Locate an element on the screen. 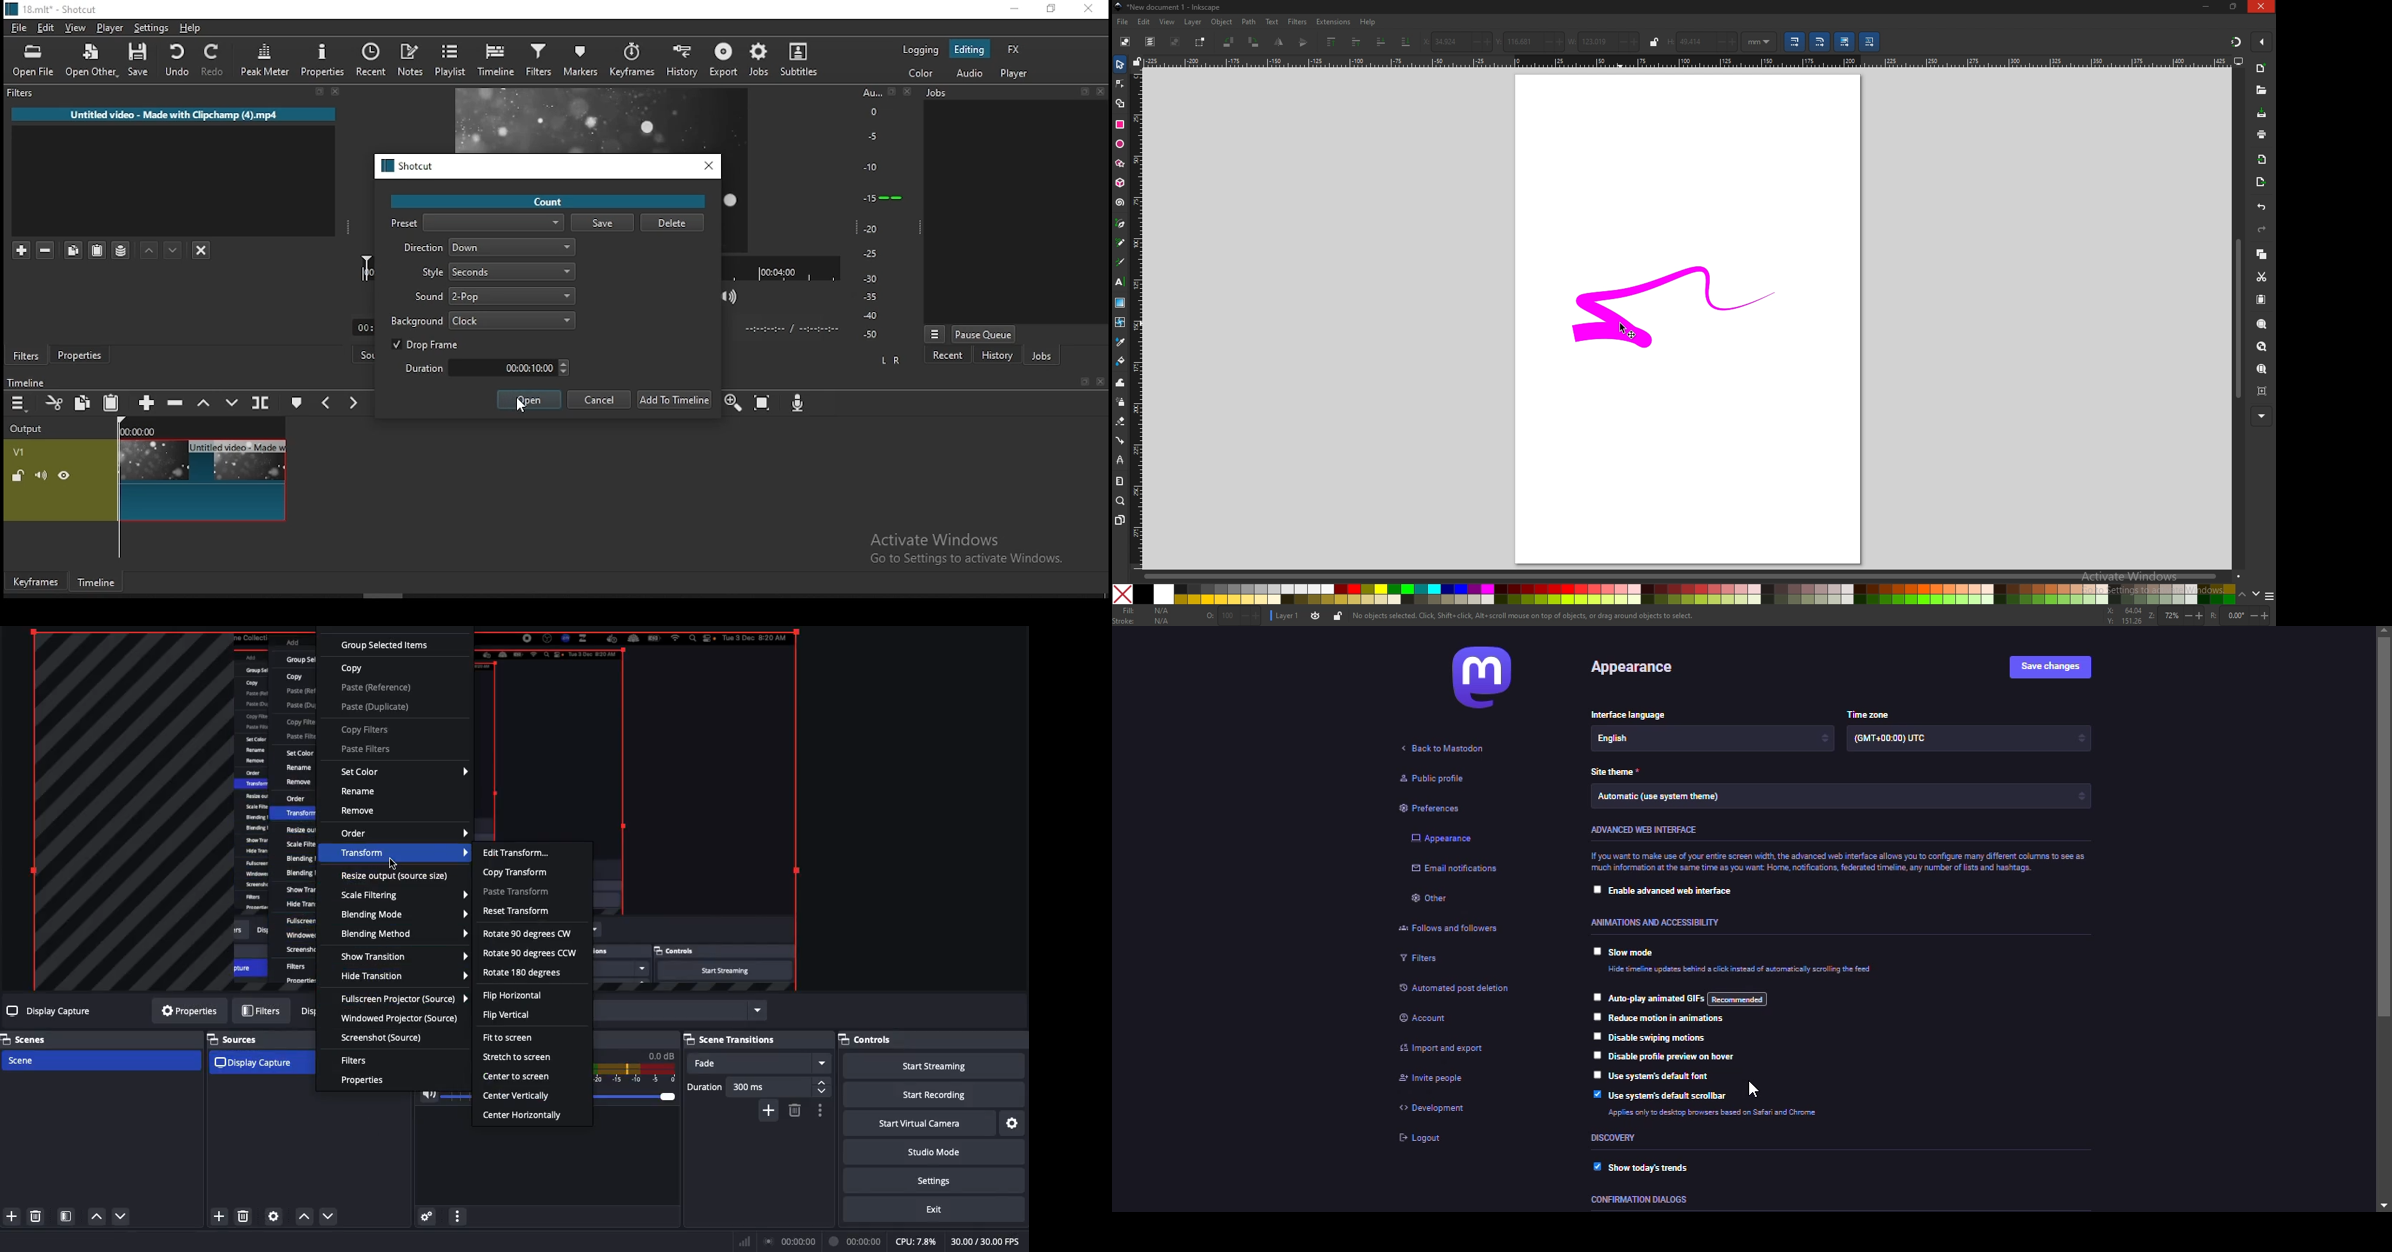 The height and width of the screenshot is (1260, 2408). Remove is located at coordinates (360, 812).